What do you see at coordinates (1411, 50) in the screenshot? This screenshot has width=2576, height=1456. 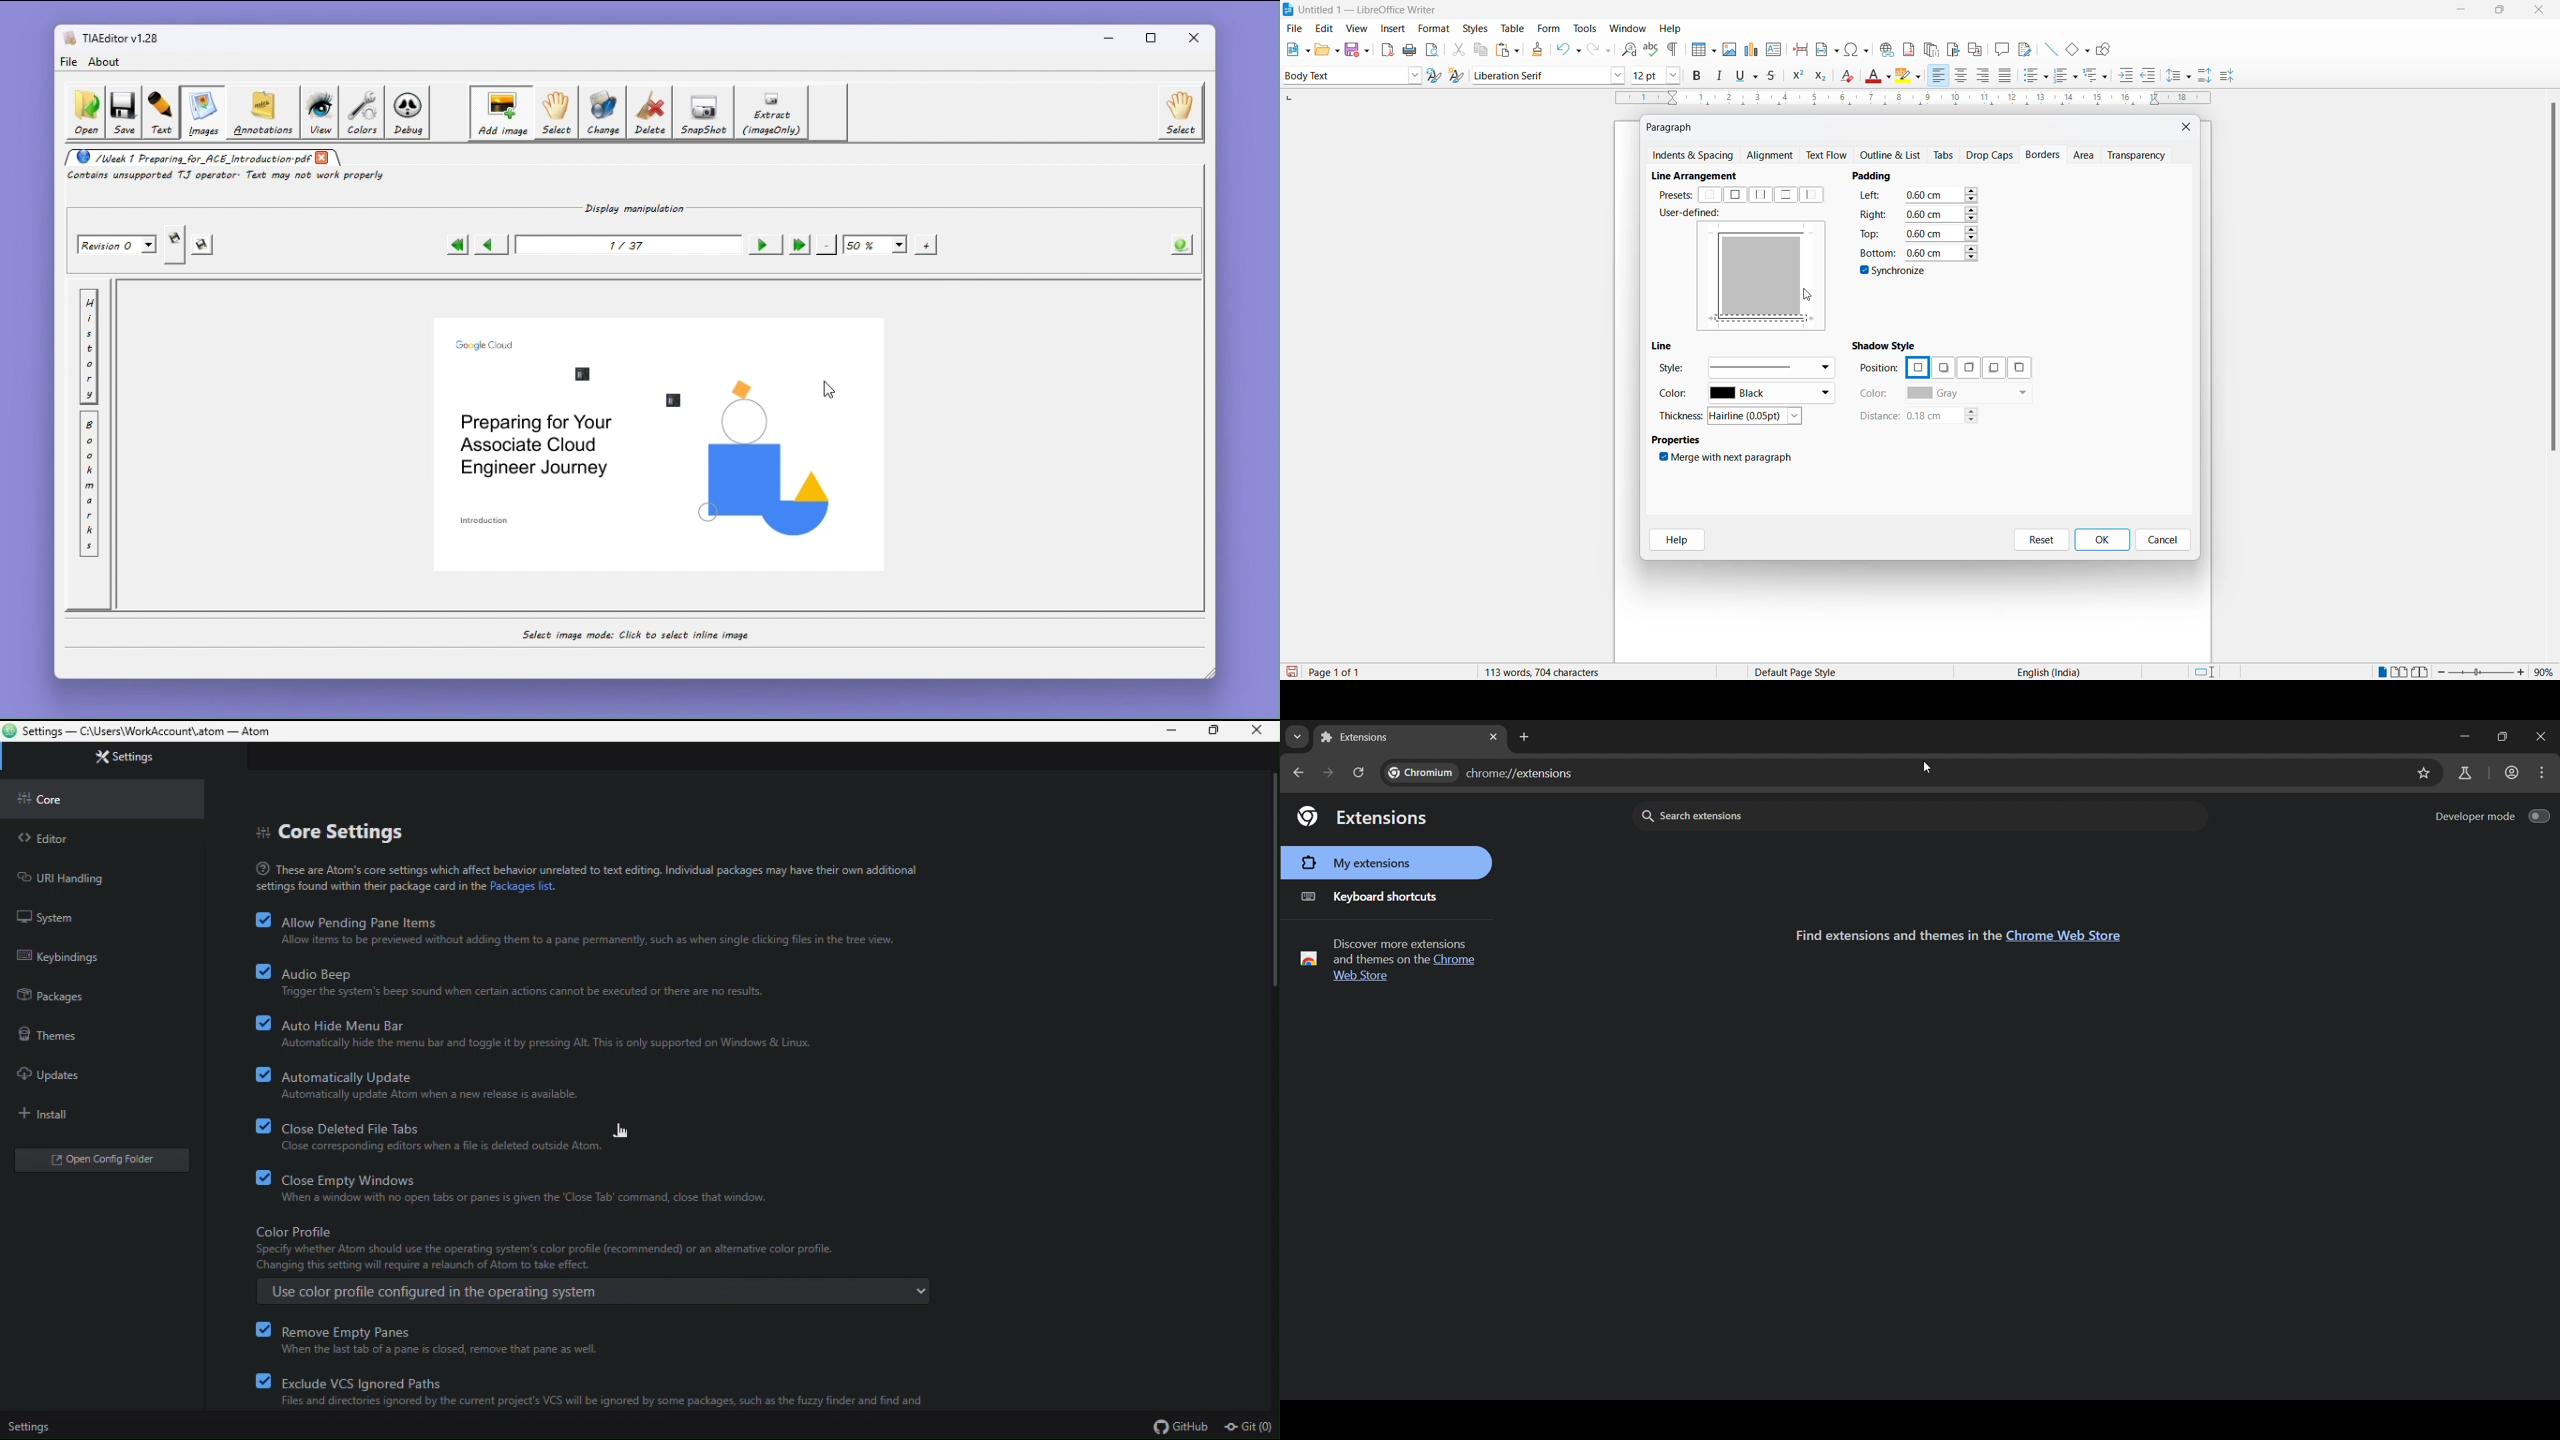 I see `print` at bounding box center [1411, 50].